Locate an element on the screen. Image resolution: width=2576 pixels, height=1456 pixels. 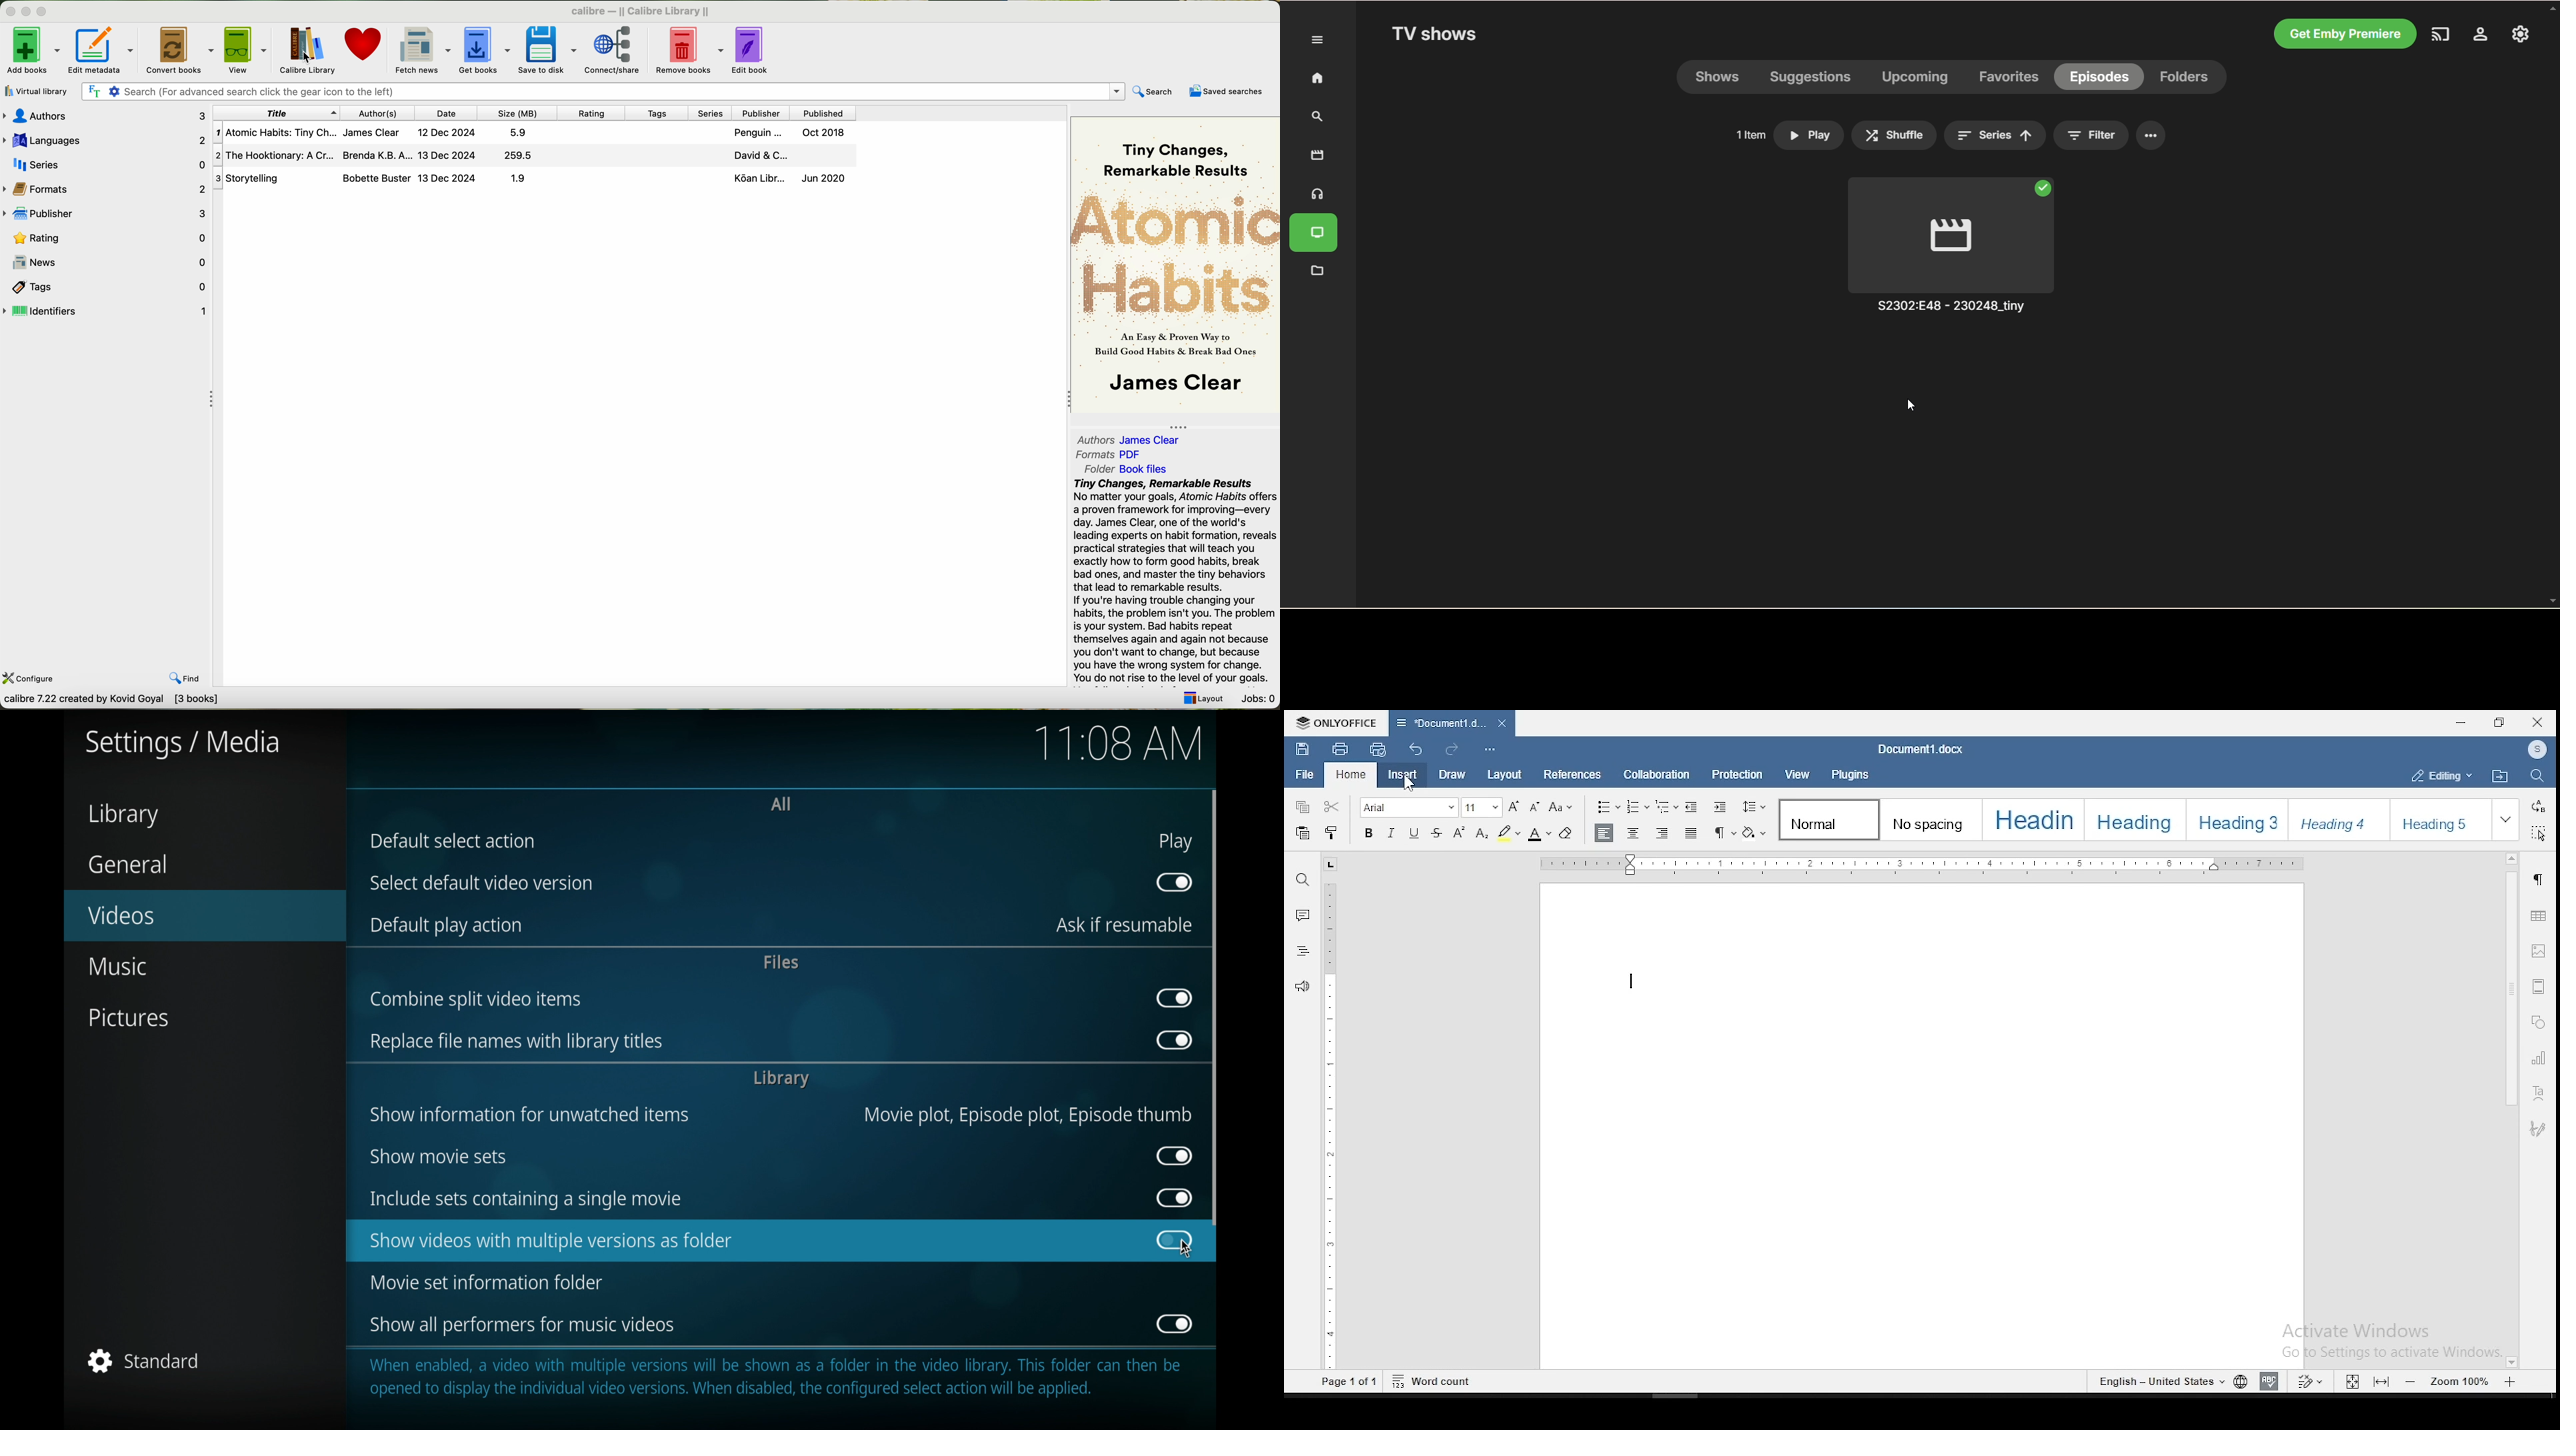
default select action is located at coordinates (453, 841).